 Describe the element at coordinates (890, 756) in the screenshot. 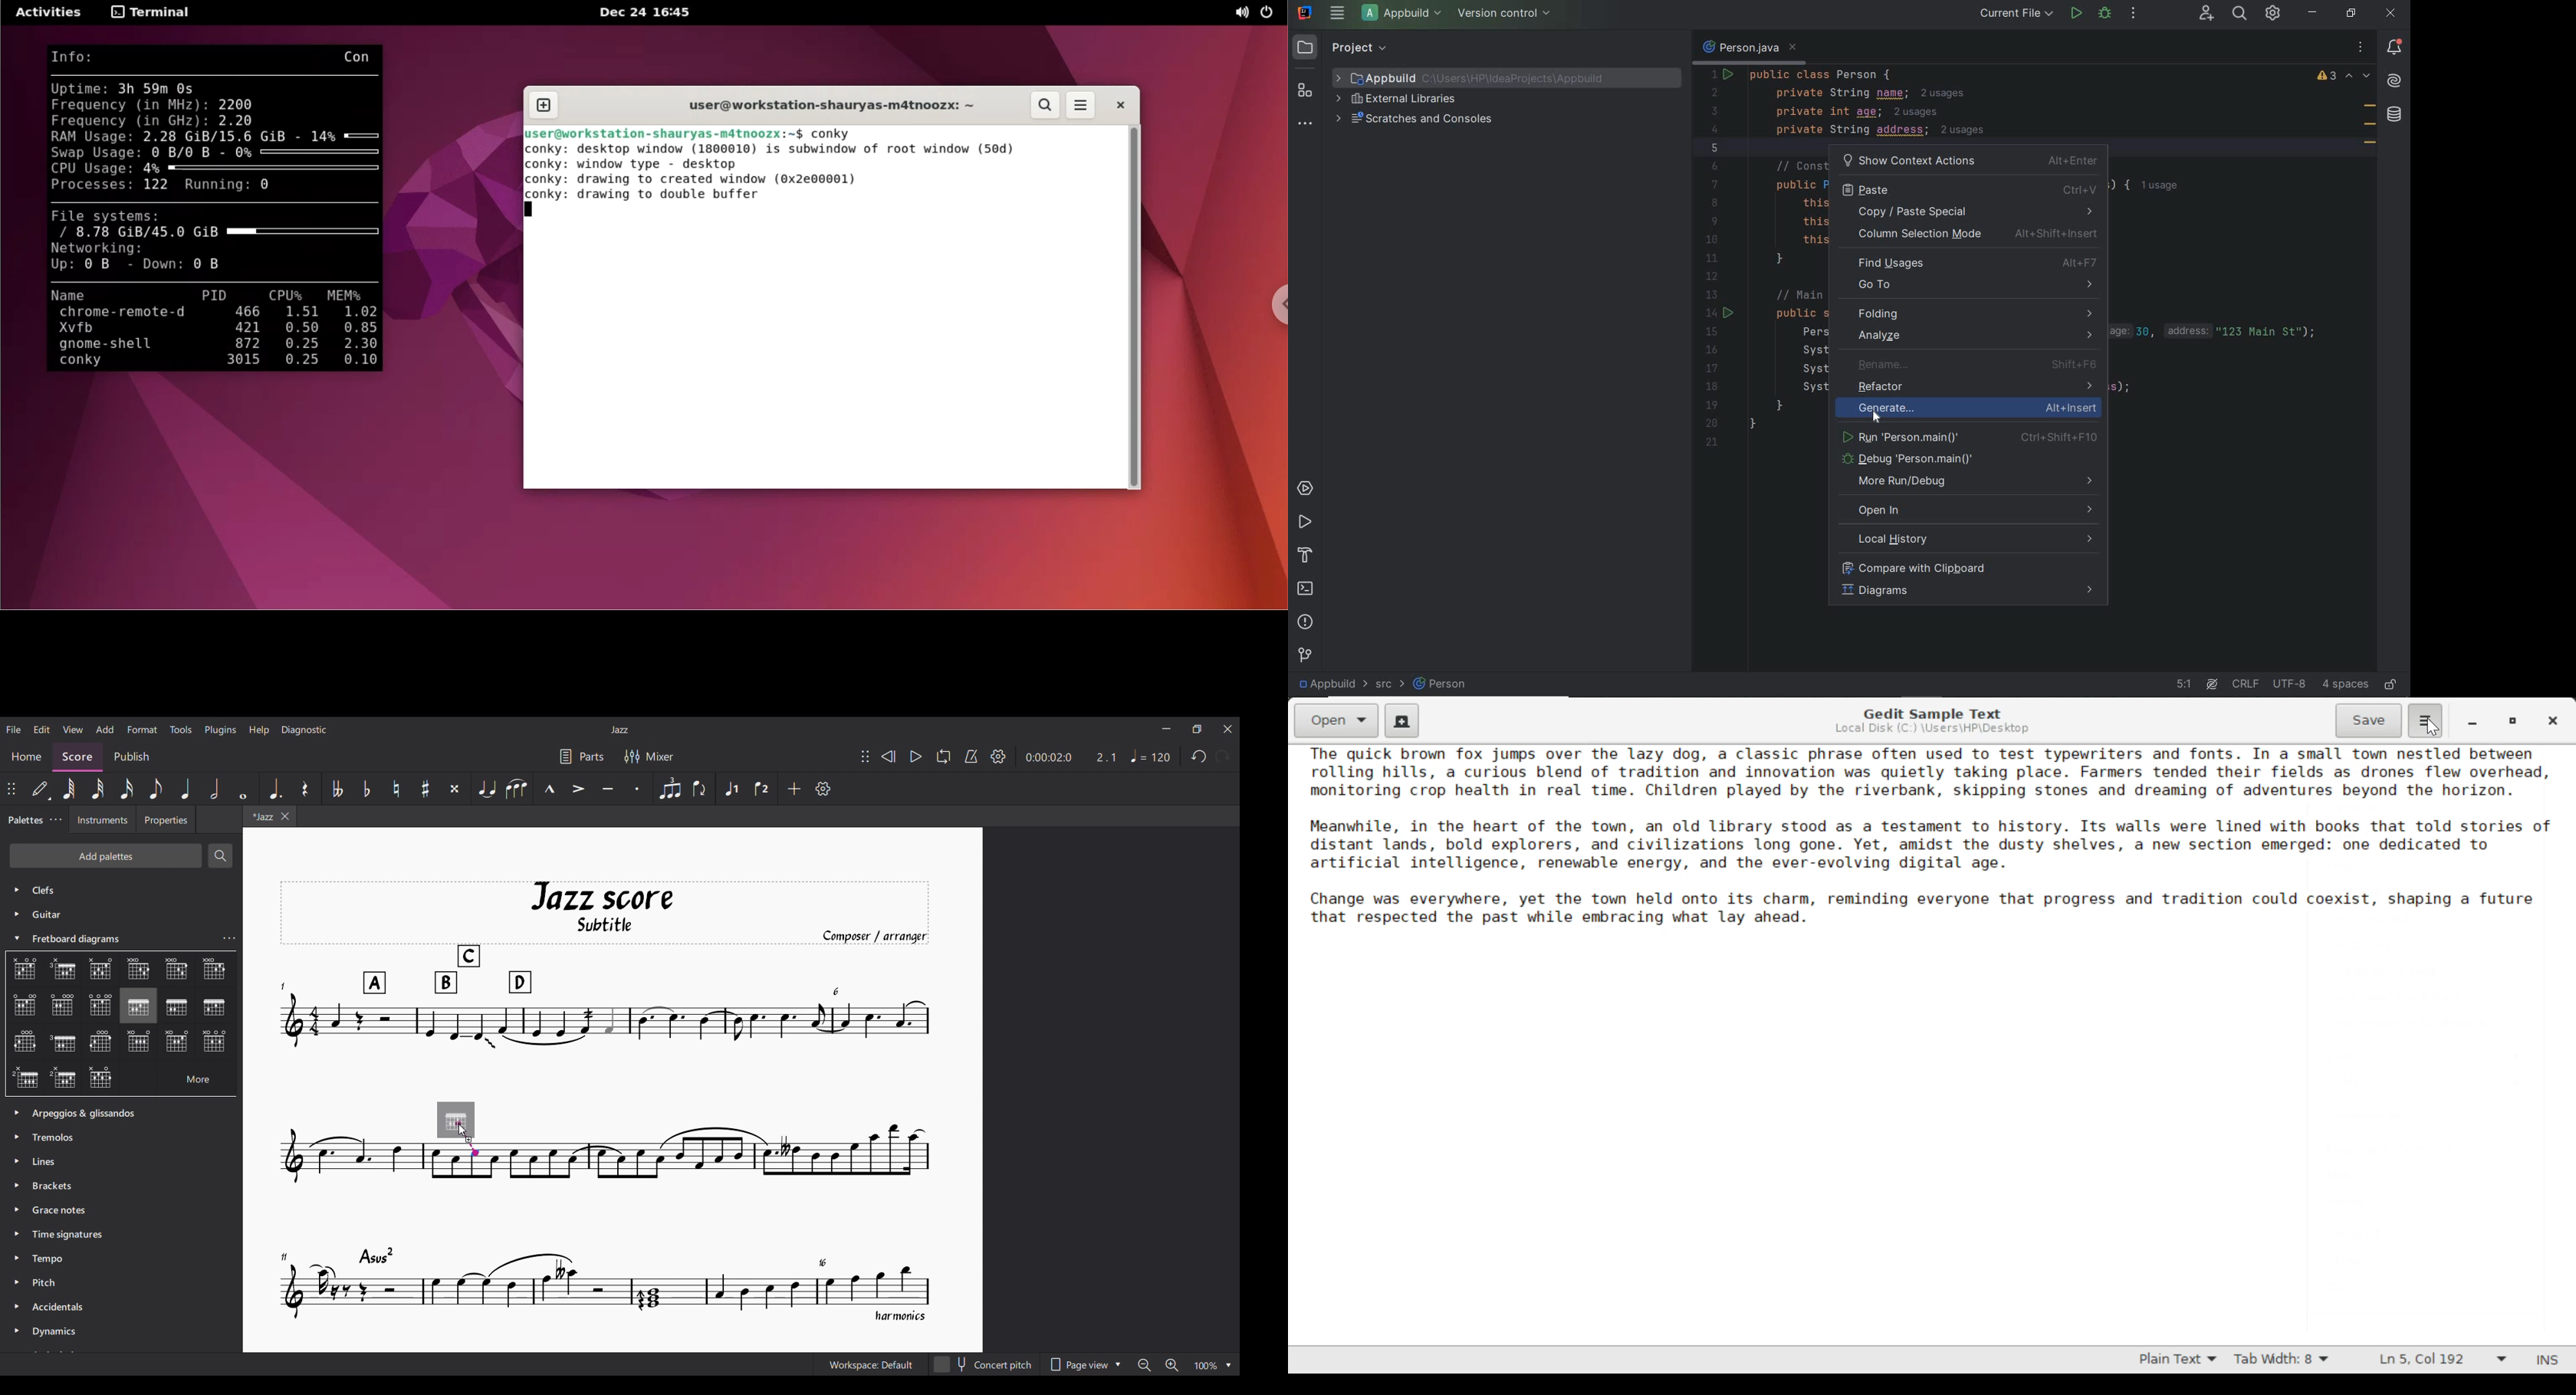

I see `Rewind` at that location.